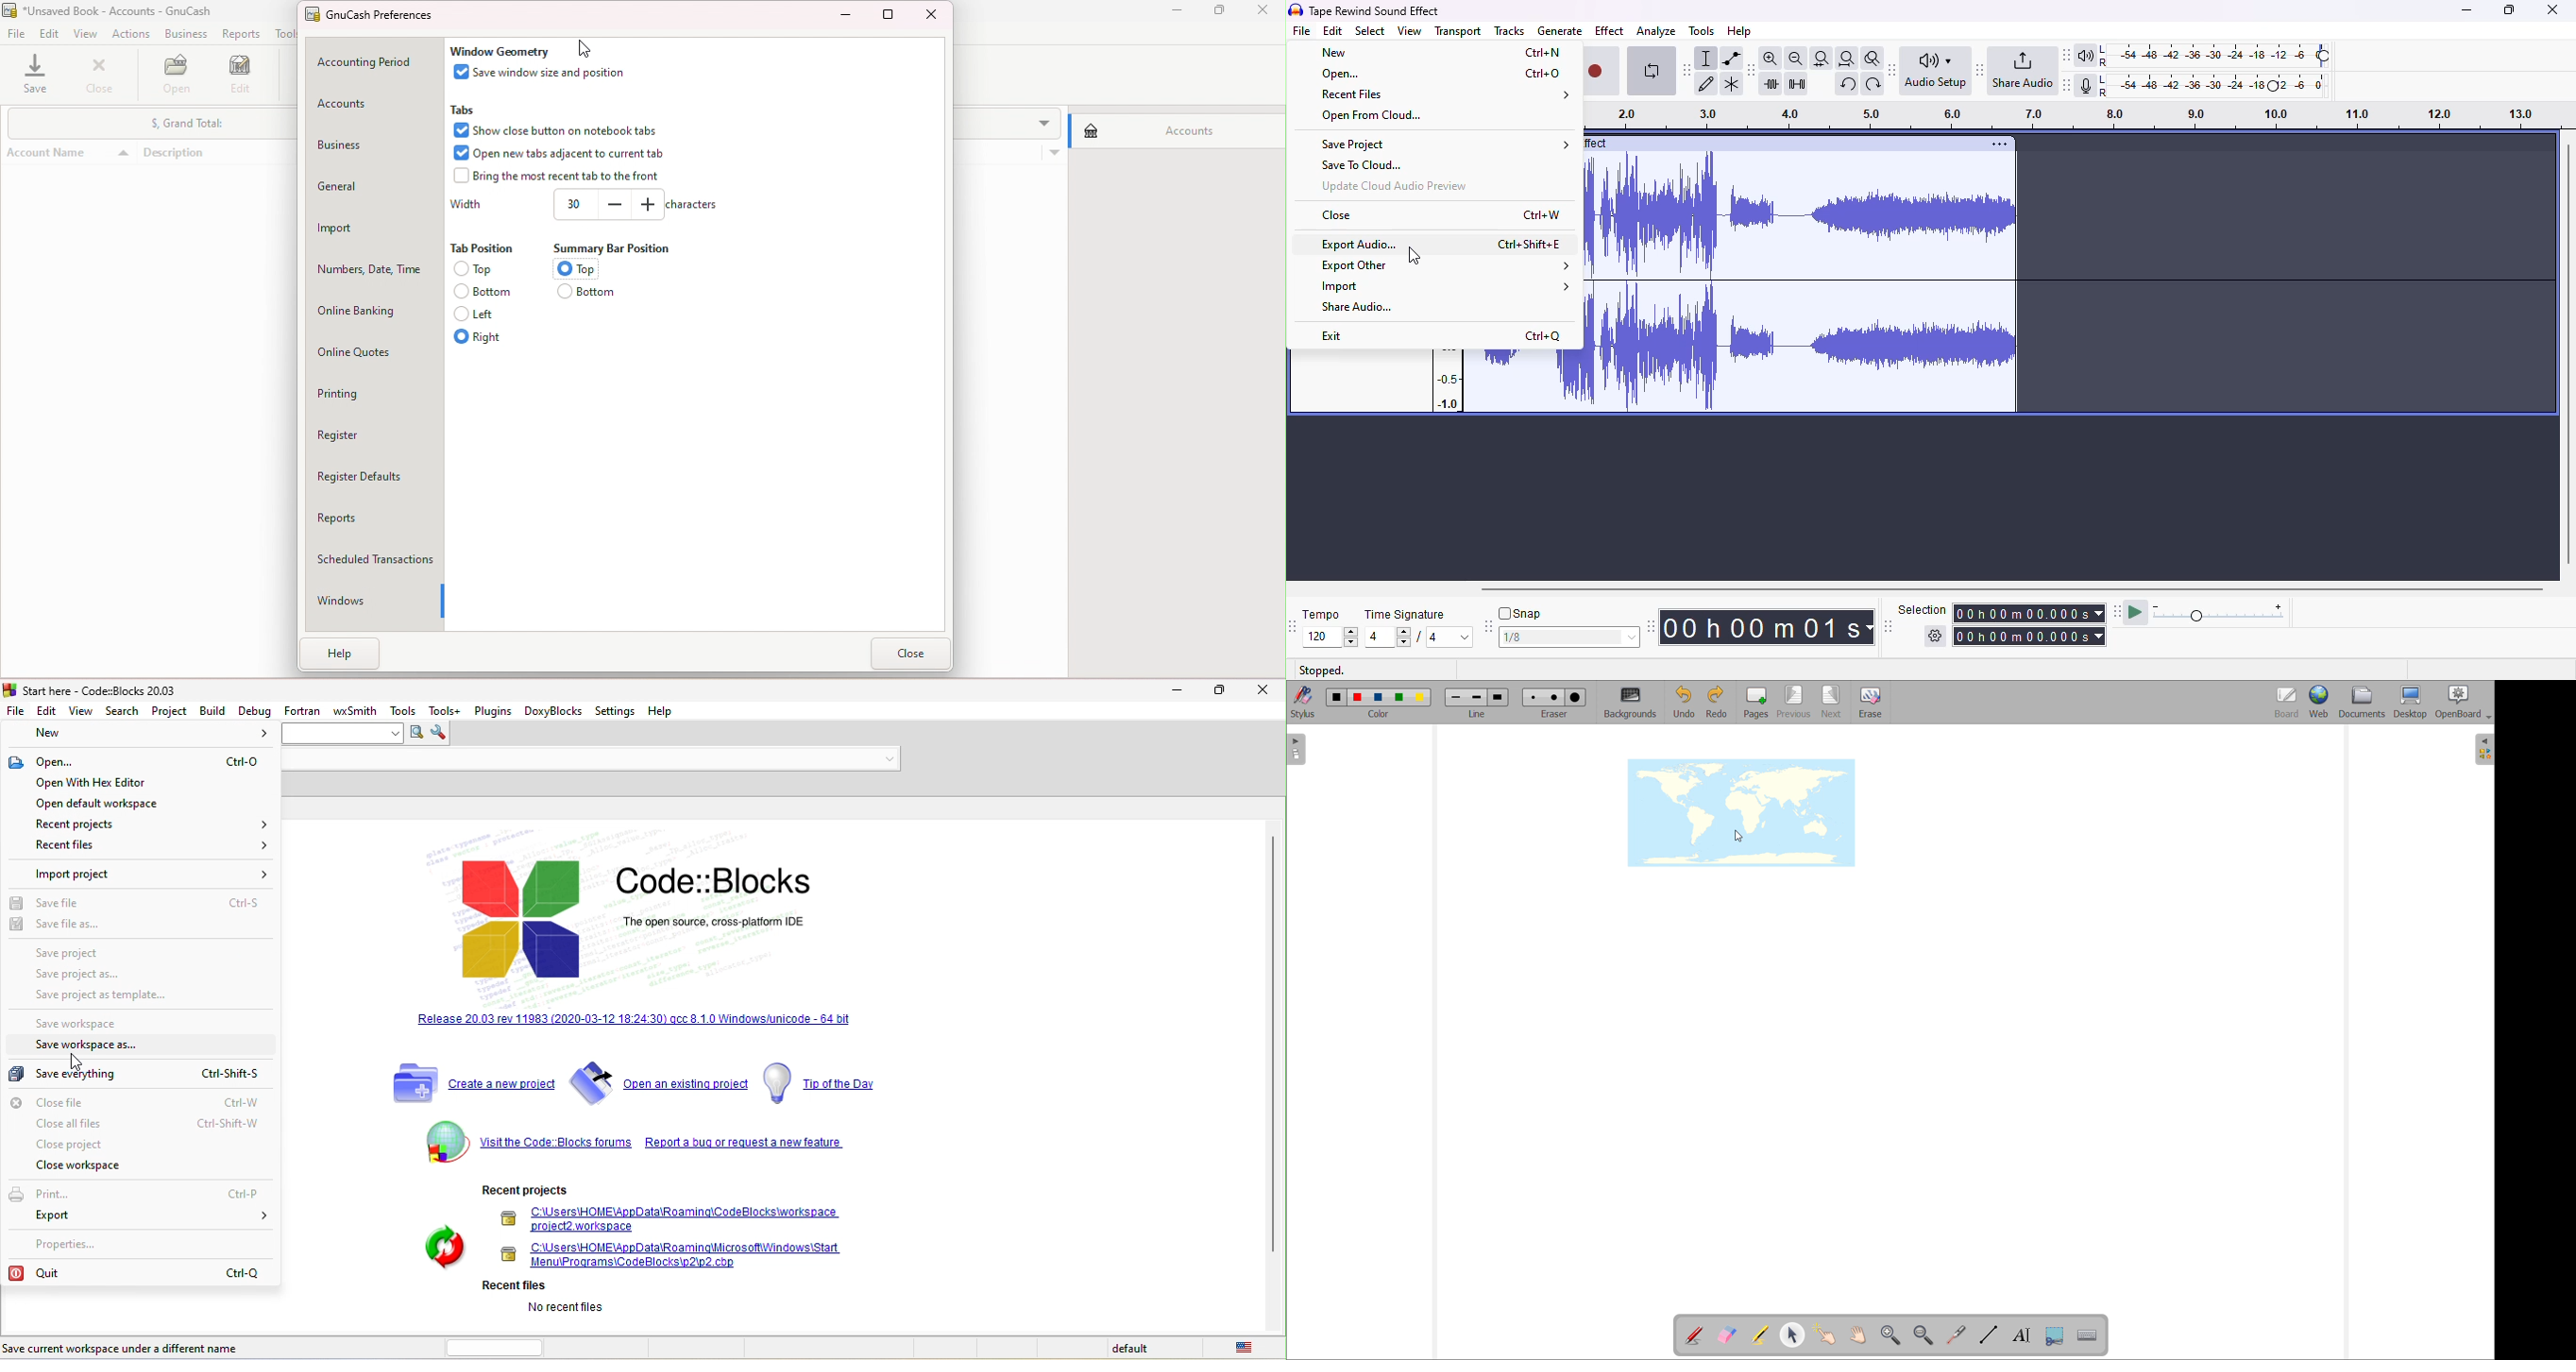 This screenshot has width=2576, height=1372. Describe the element at coordinates (1053, 115) in the screenshot. I see `More options` at that location.